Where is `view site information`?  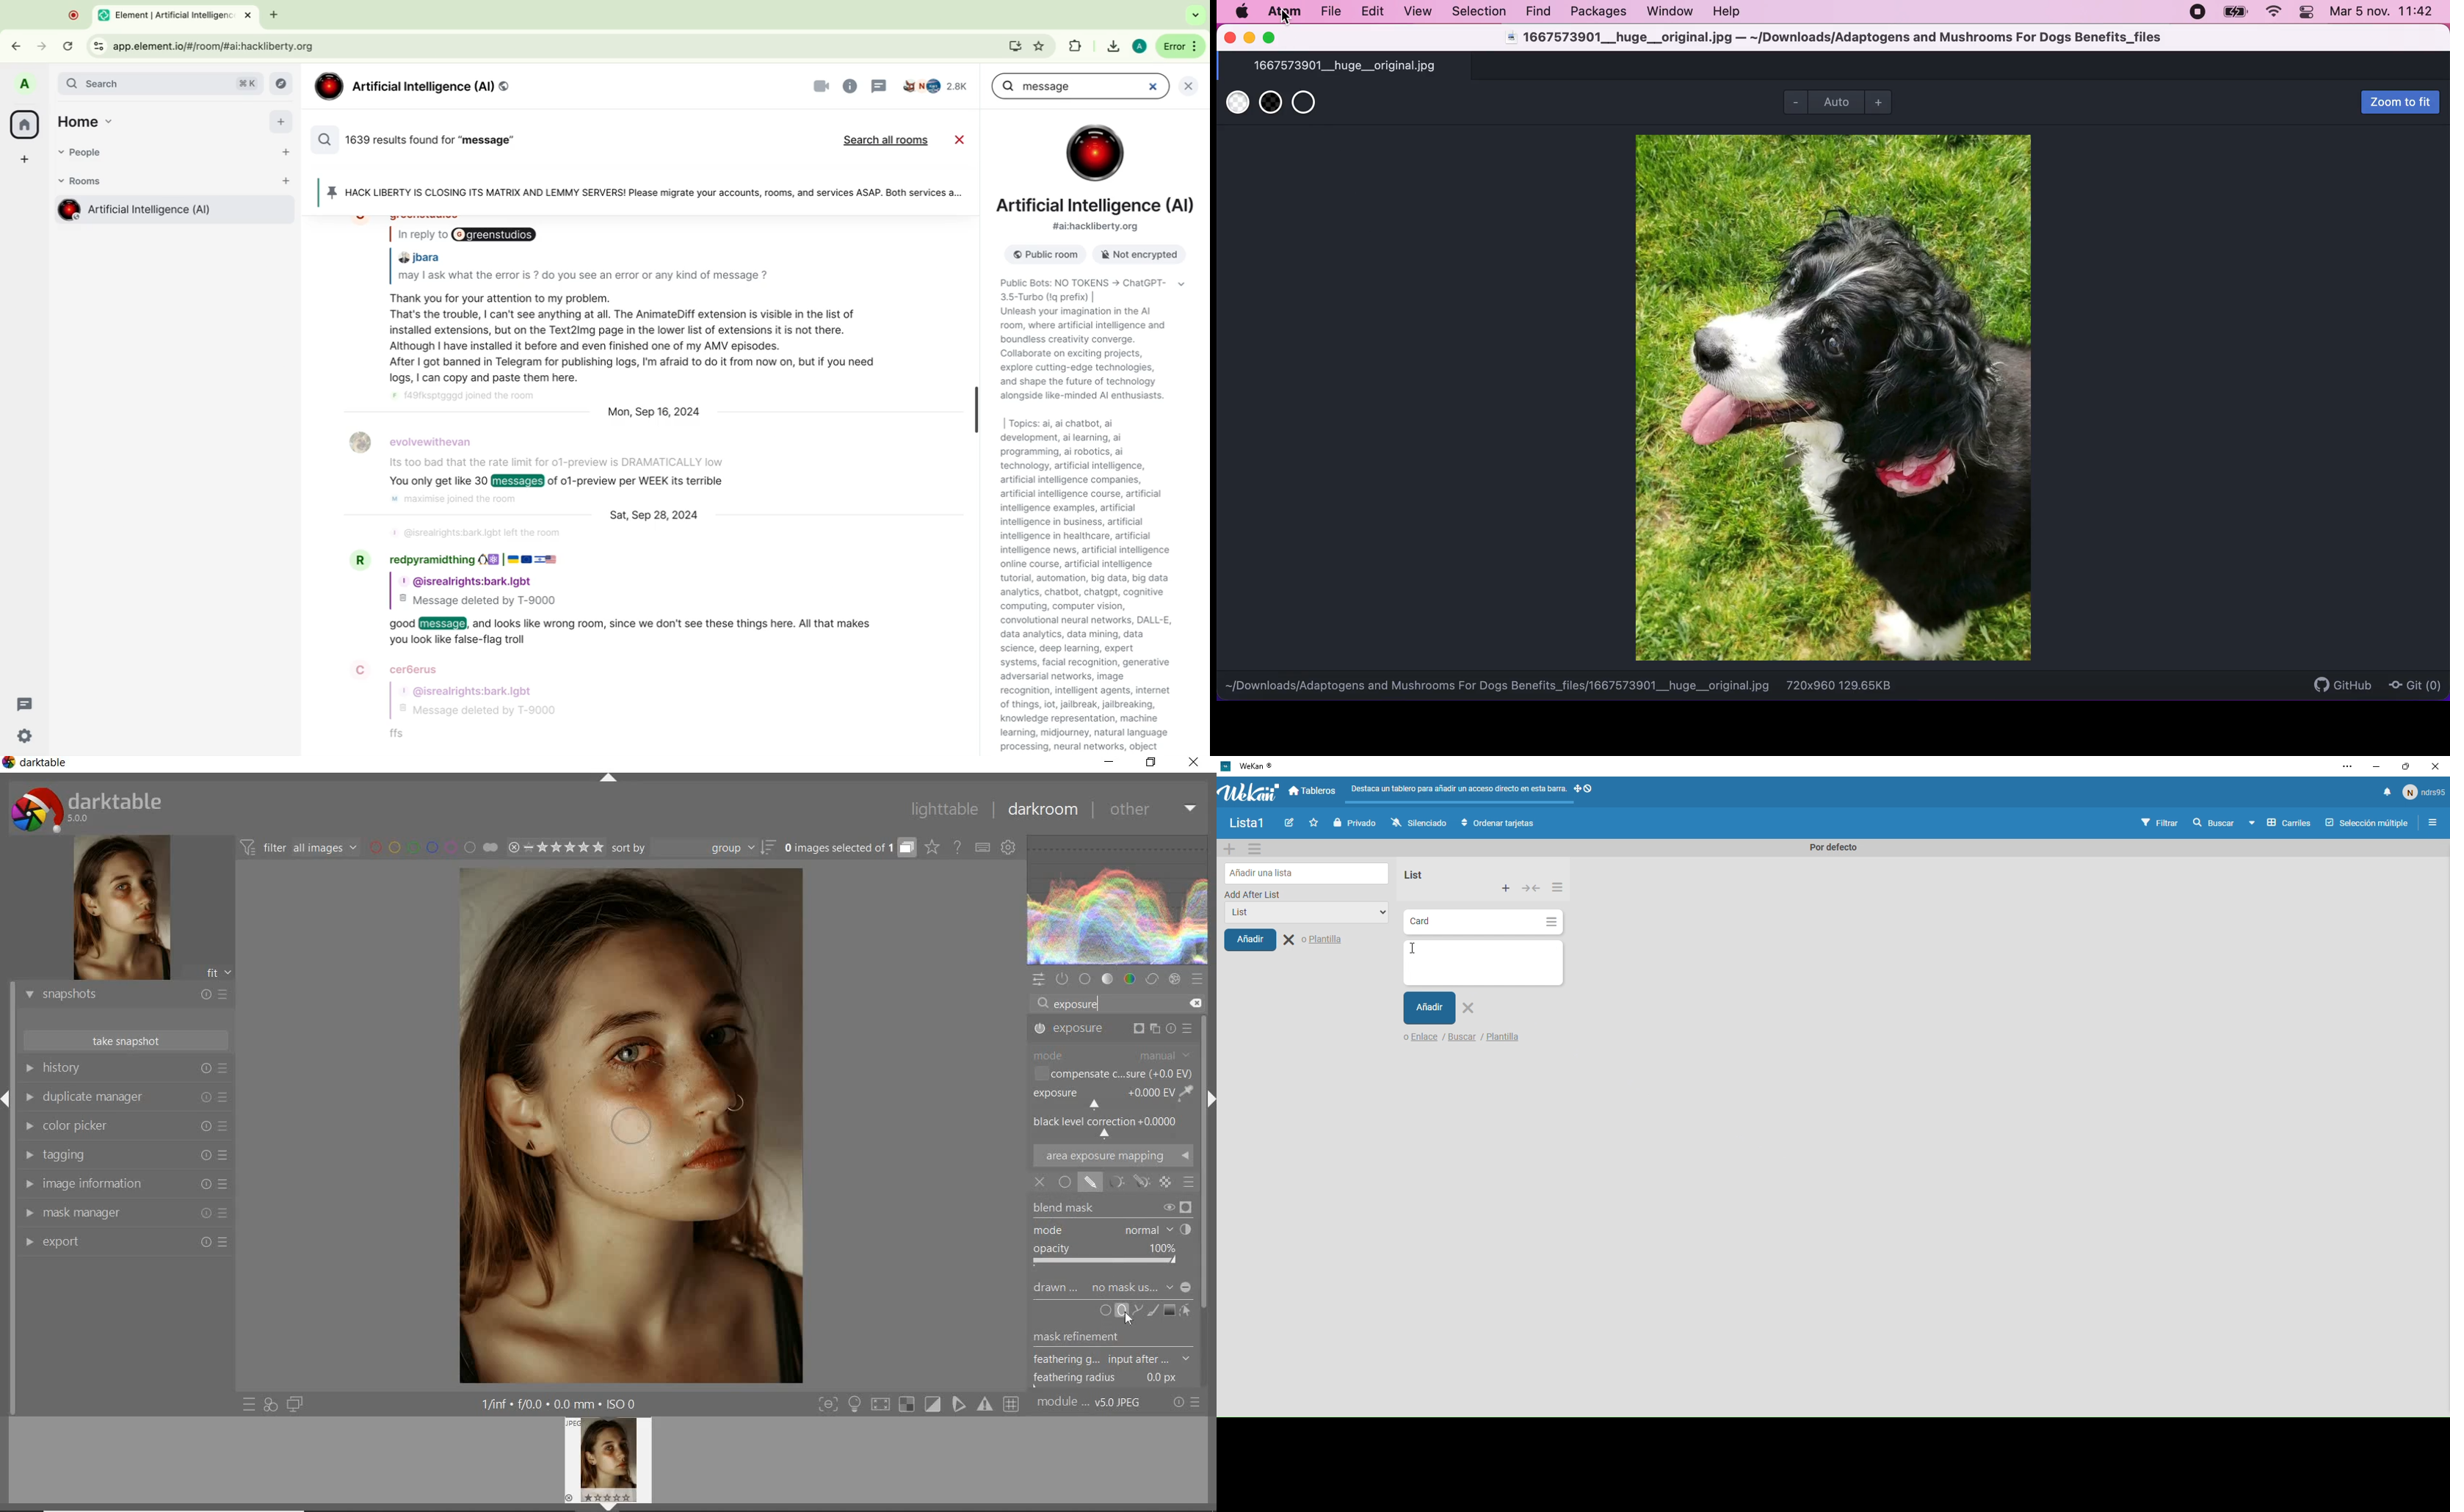
view site information is located at coordinates (98, 47).